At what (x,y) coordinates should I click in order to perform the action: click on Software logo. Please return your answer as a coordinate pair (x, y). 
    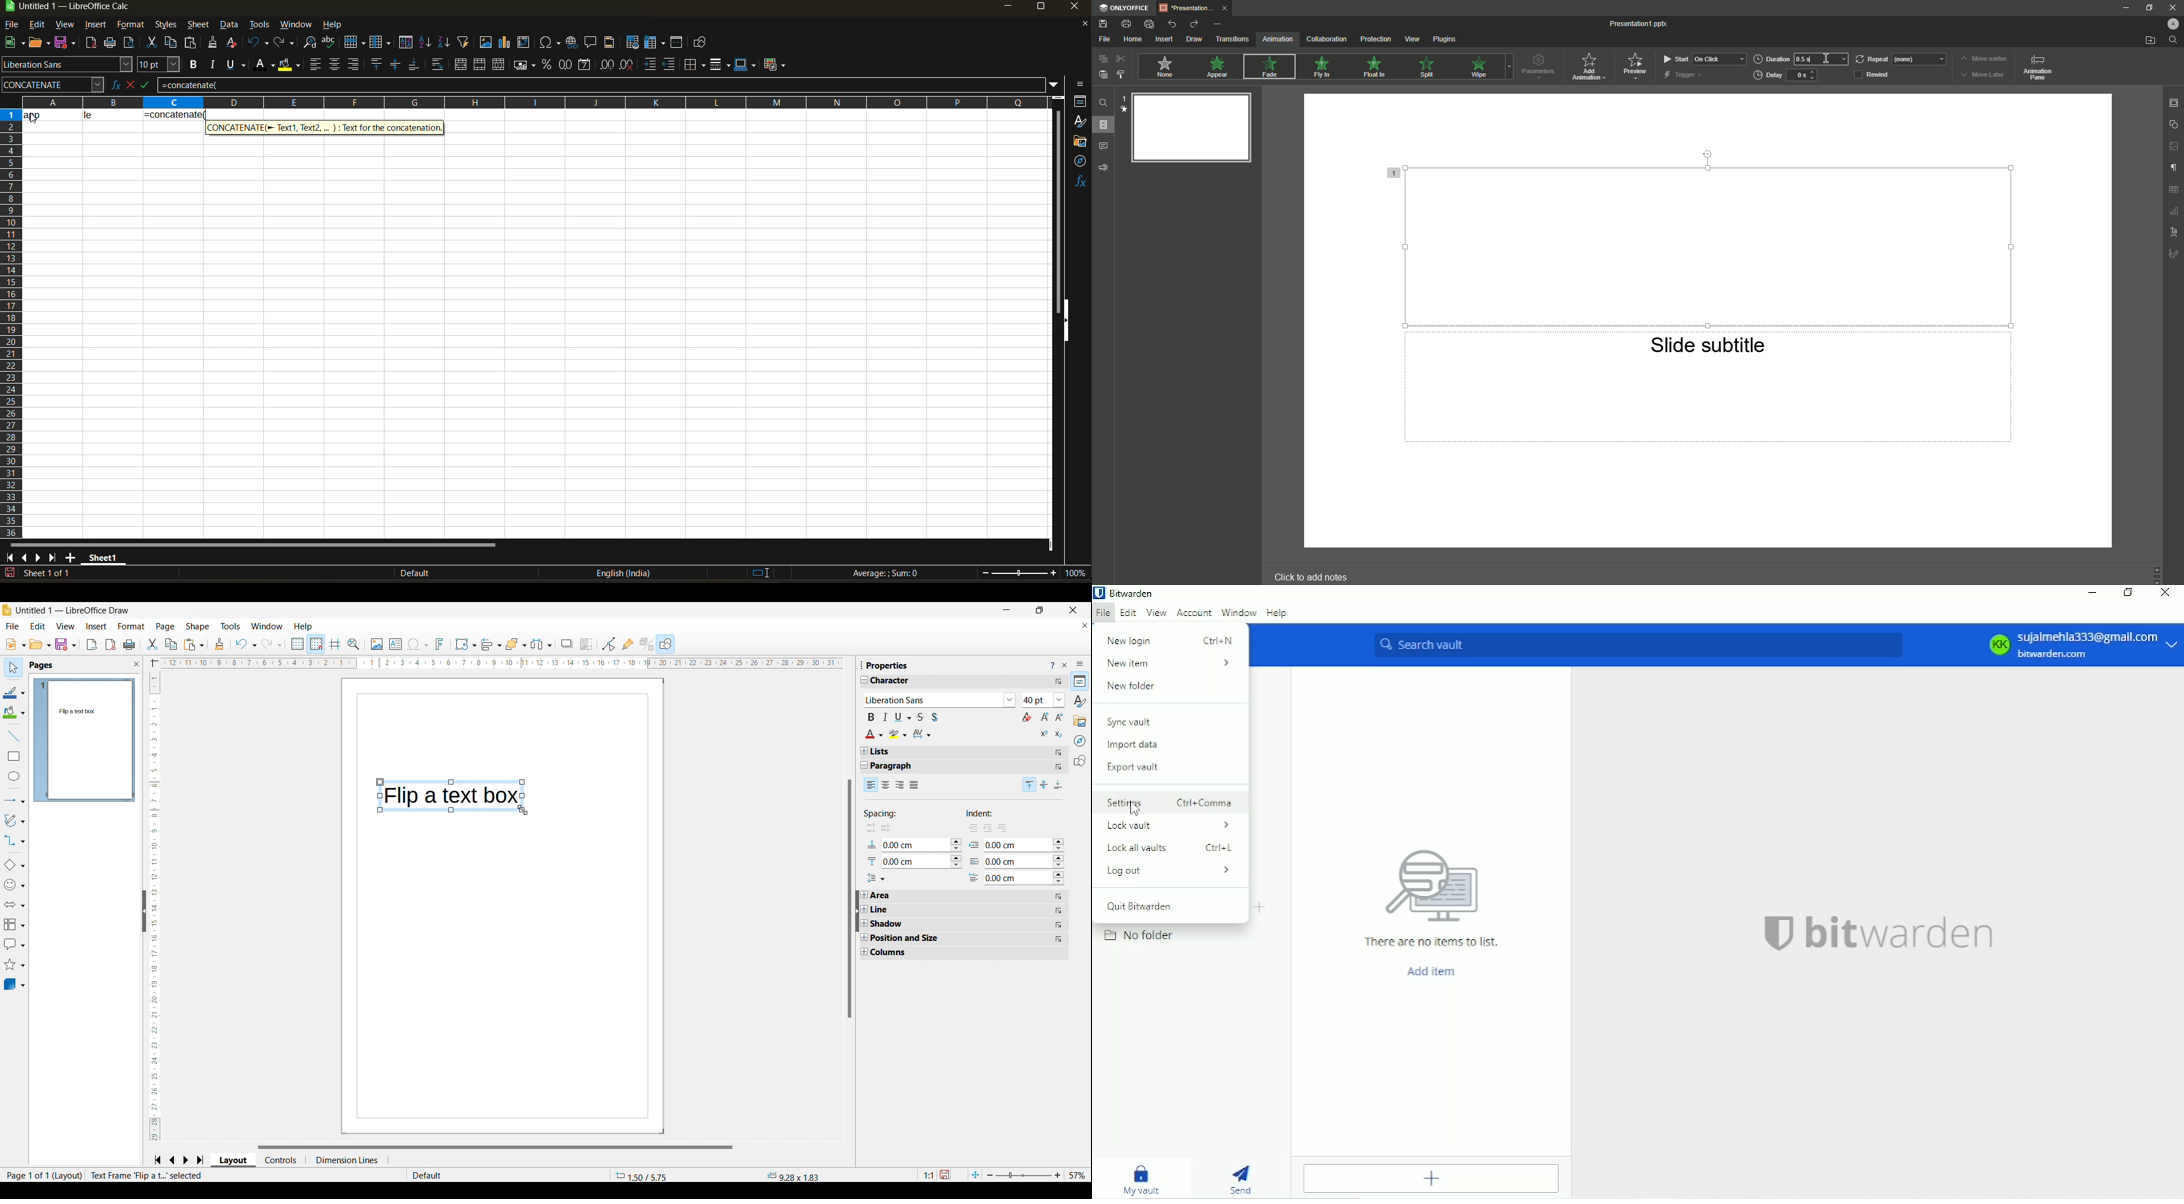
    Looking at the image, I should click on (7, 610).